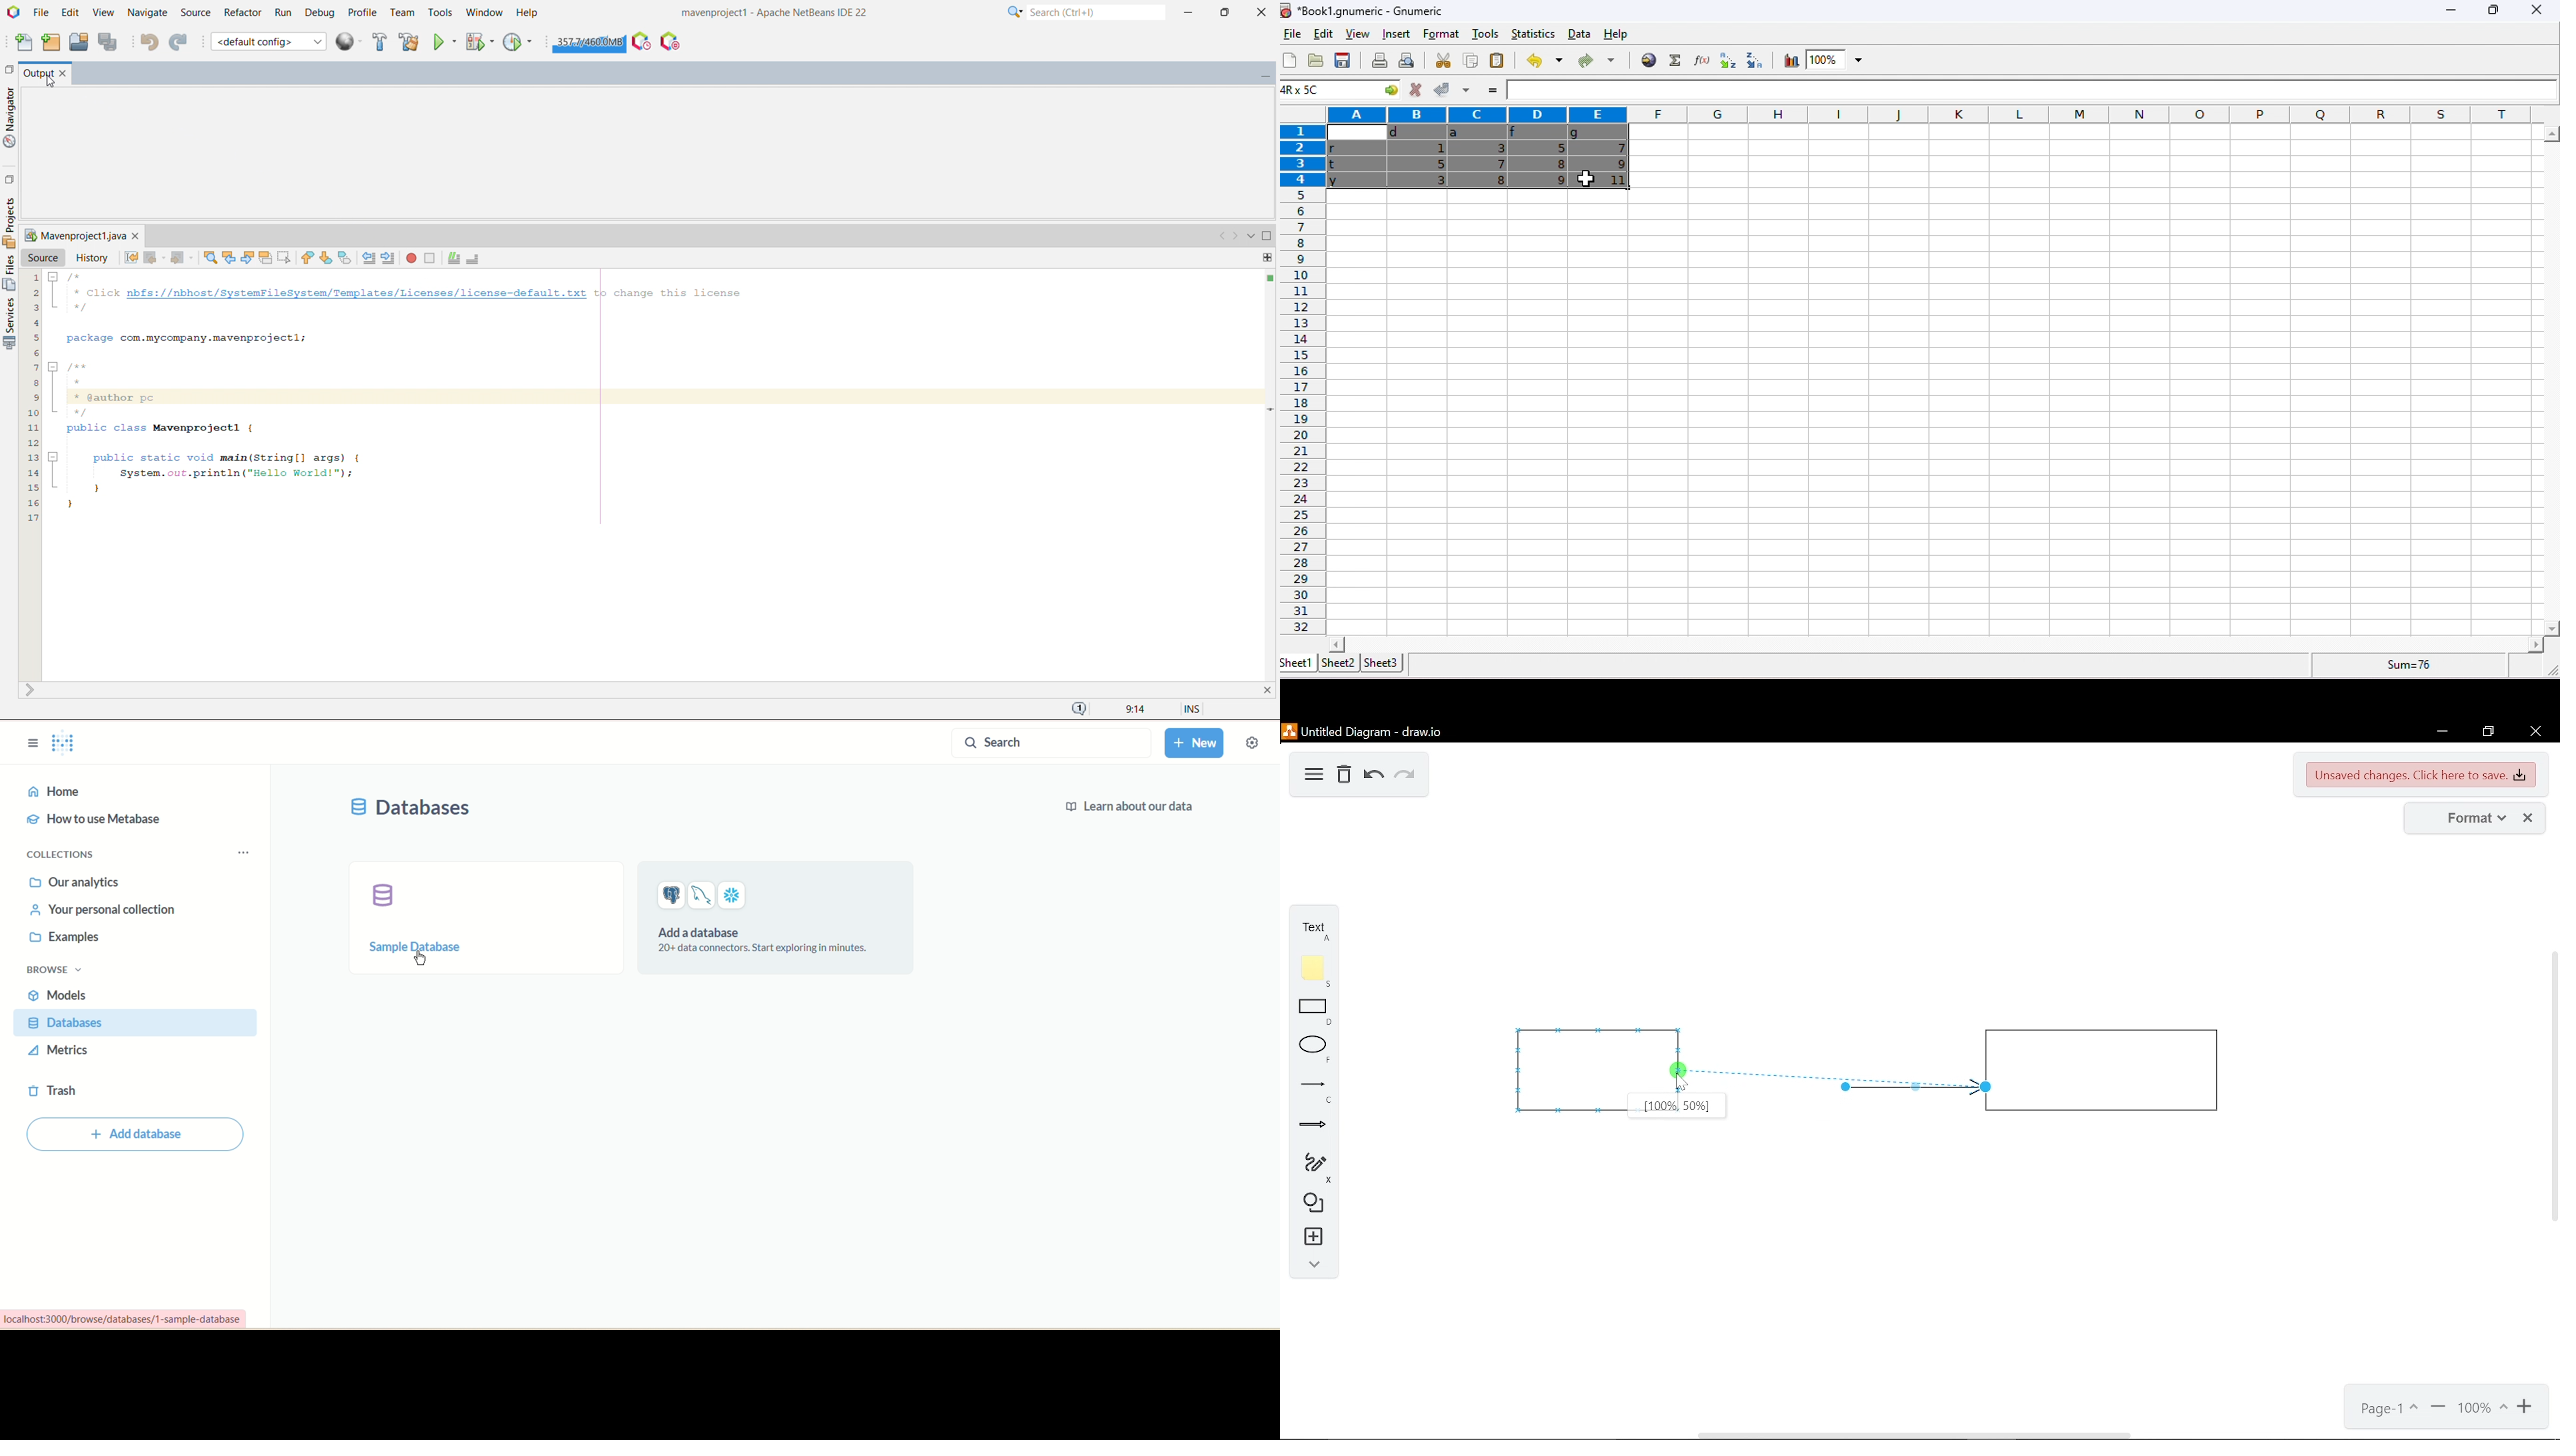 This screenshot has width=2576, height=1456. What do you see at coordinates (1312, 970) in the screenshot?
I see `note` at bounding box center [1312, 970].